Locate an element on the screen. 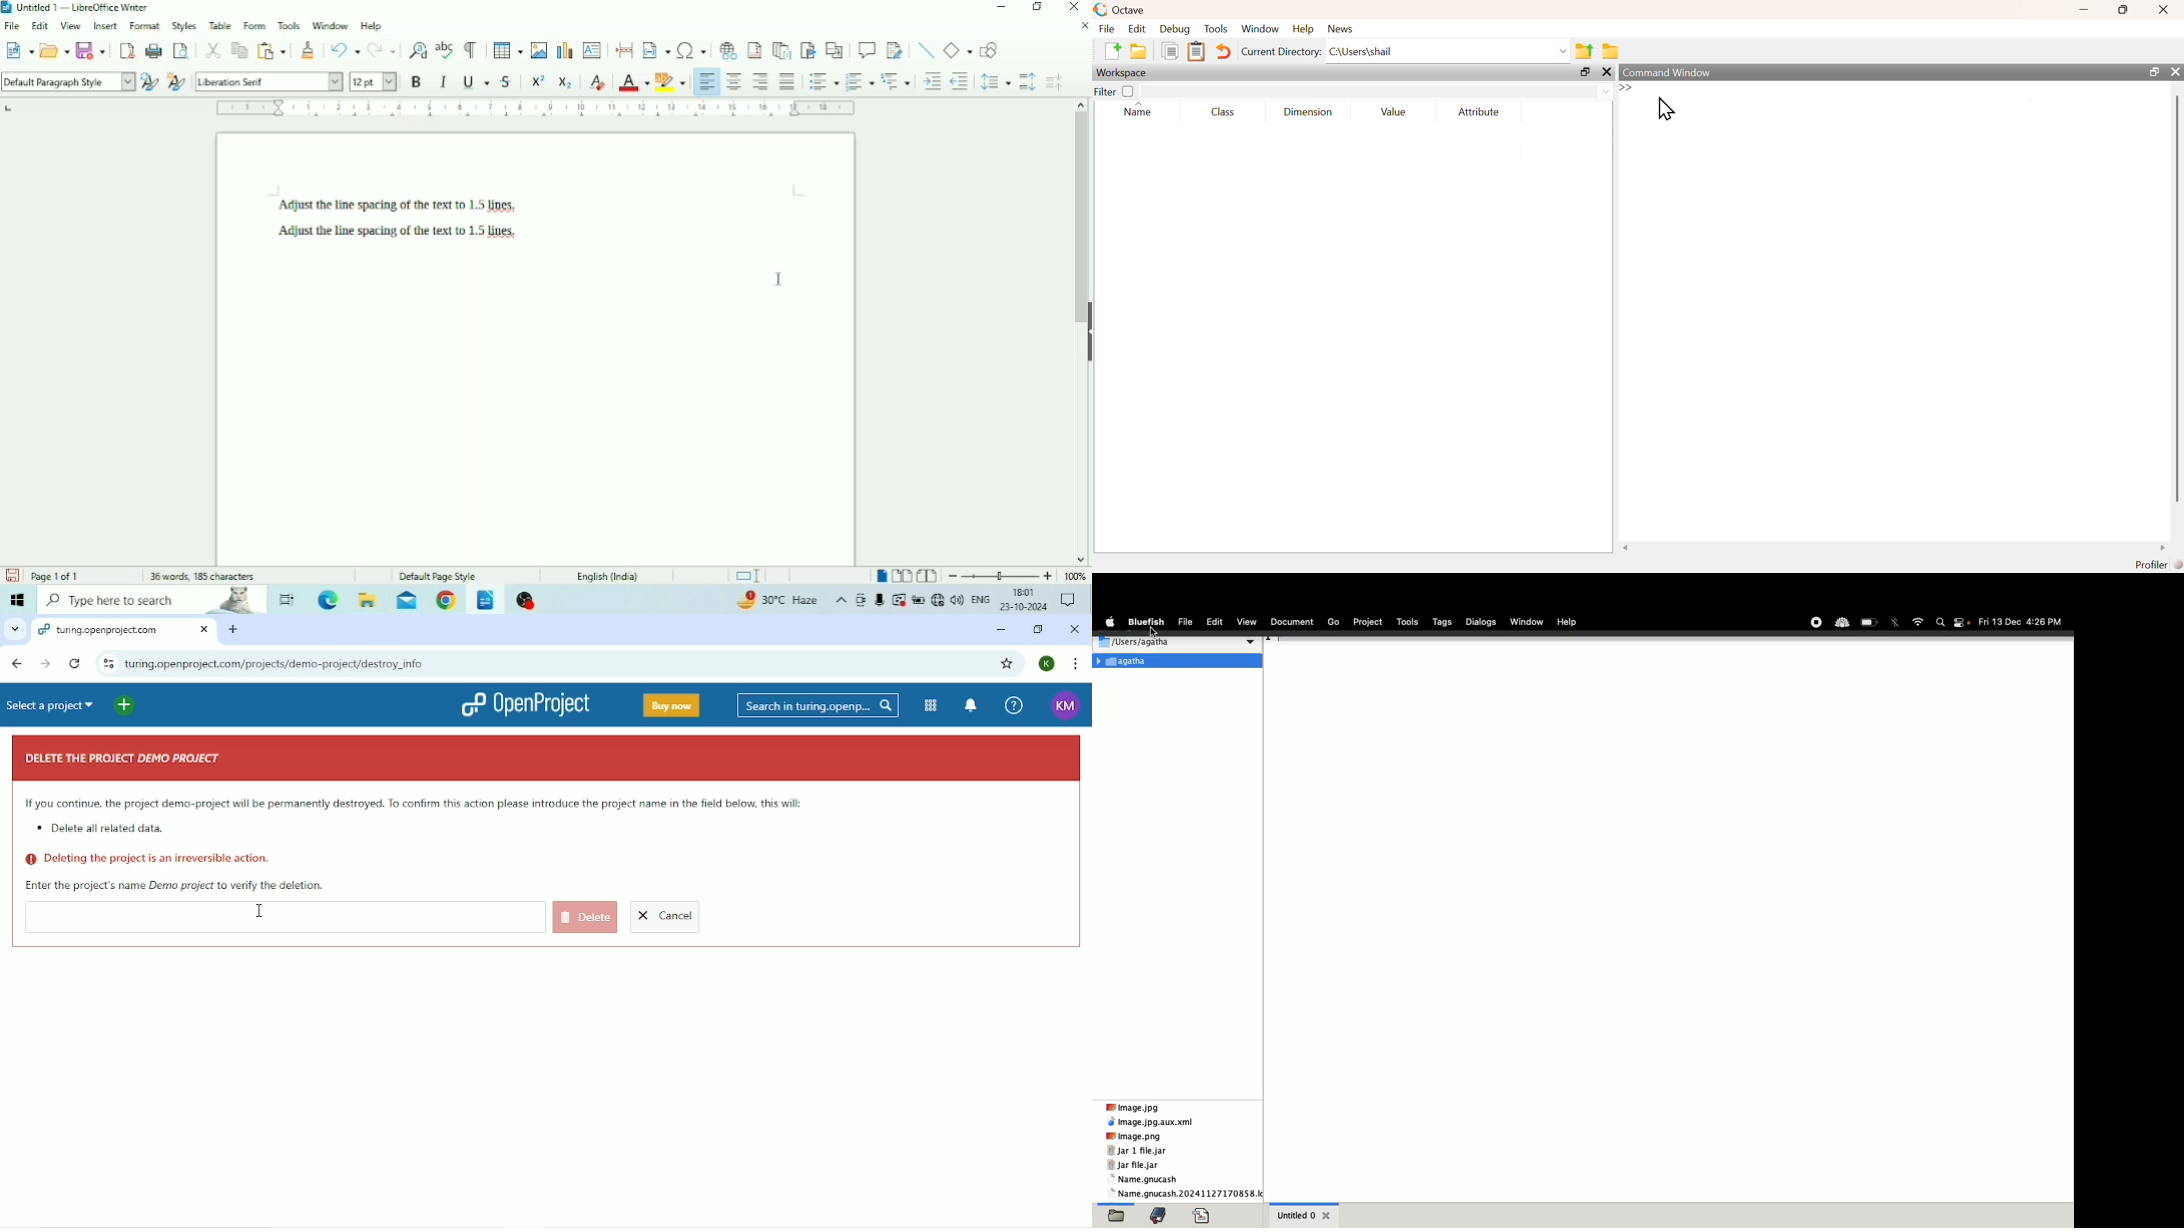  scroll bar is located at coordinates (2175, 298).